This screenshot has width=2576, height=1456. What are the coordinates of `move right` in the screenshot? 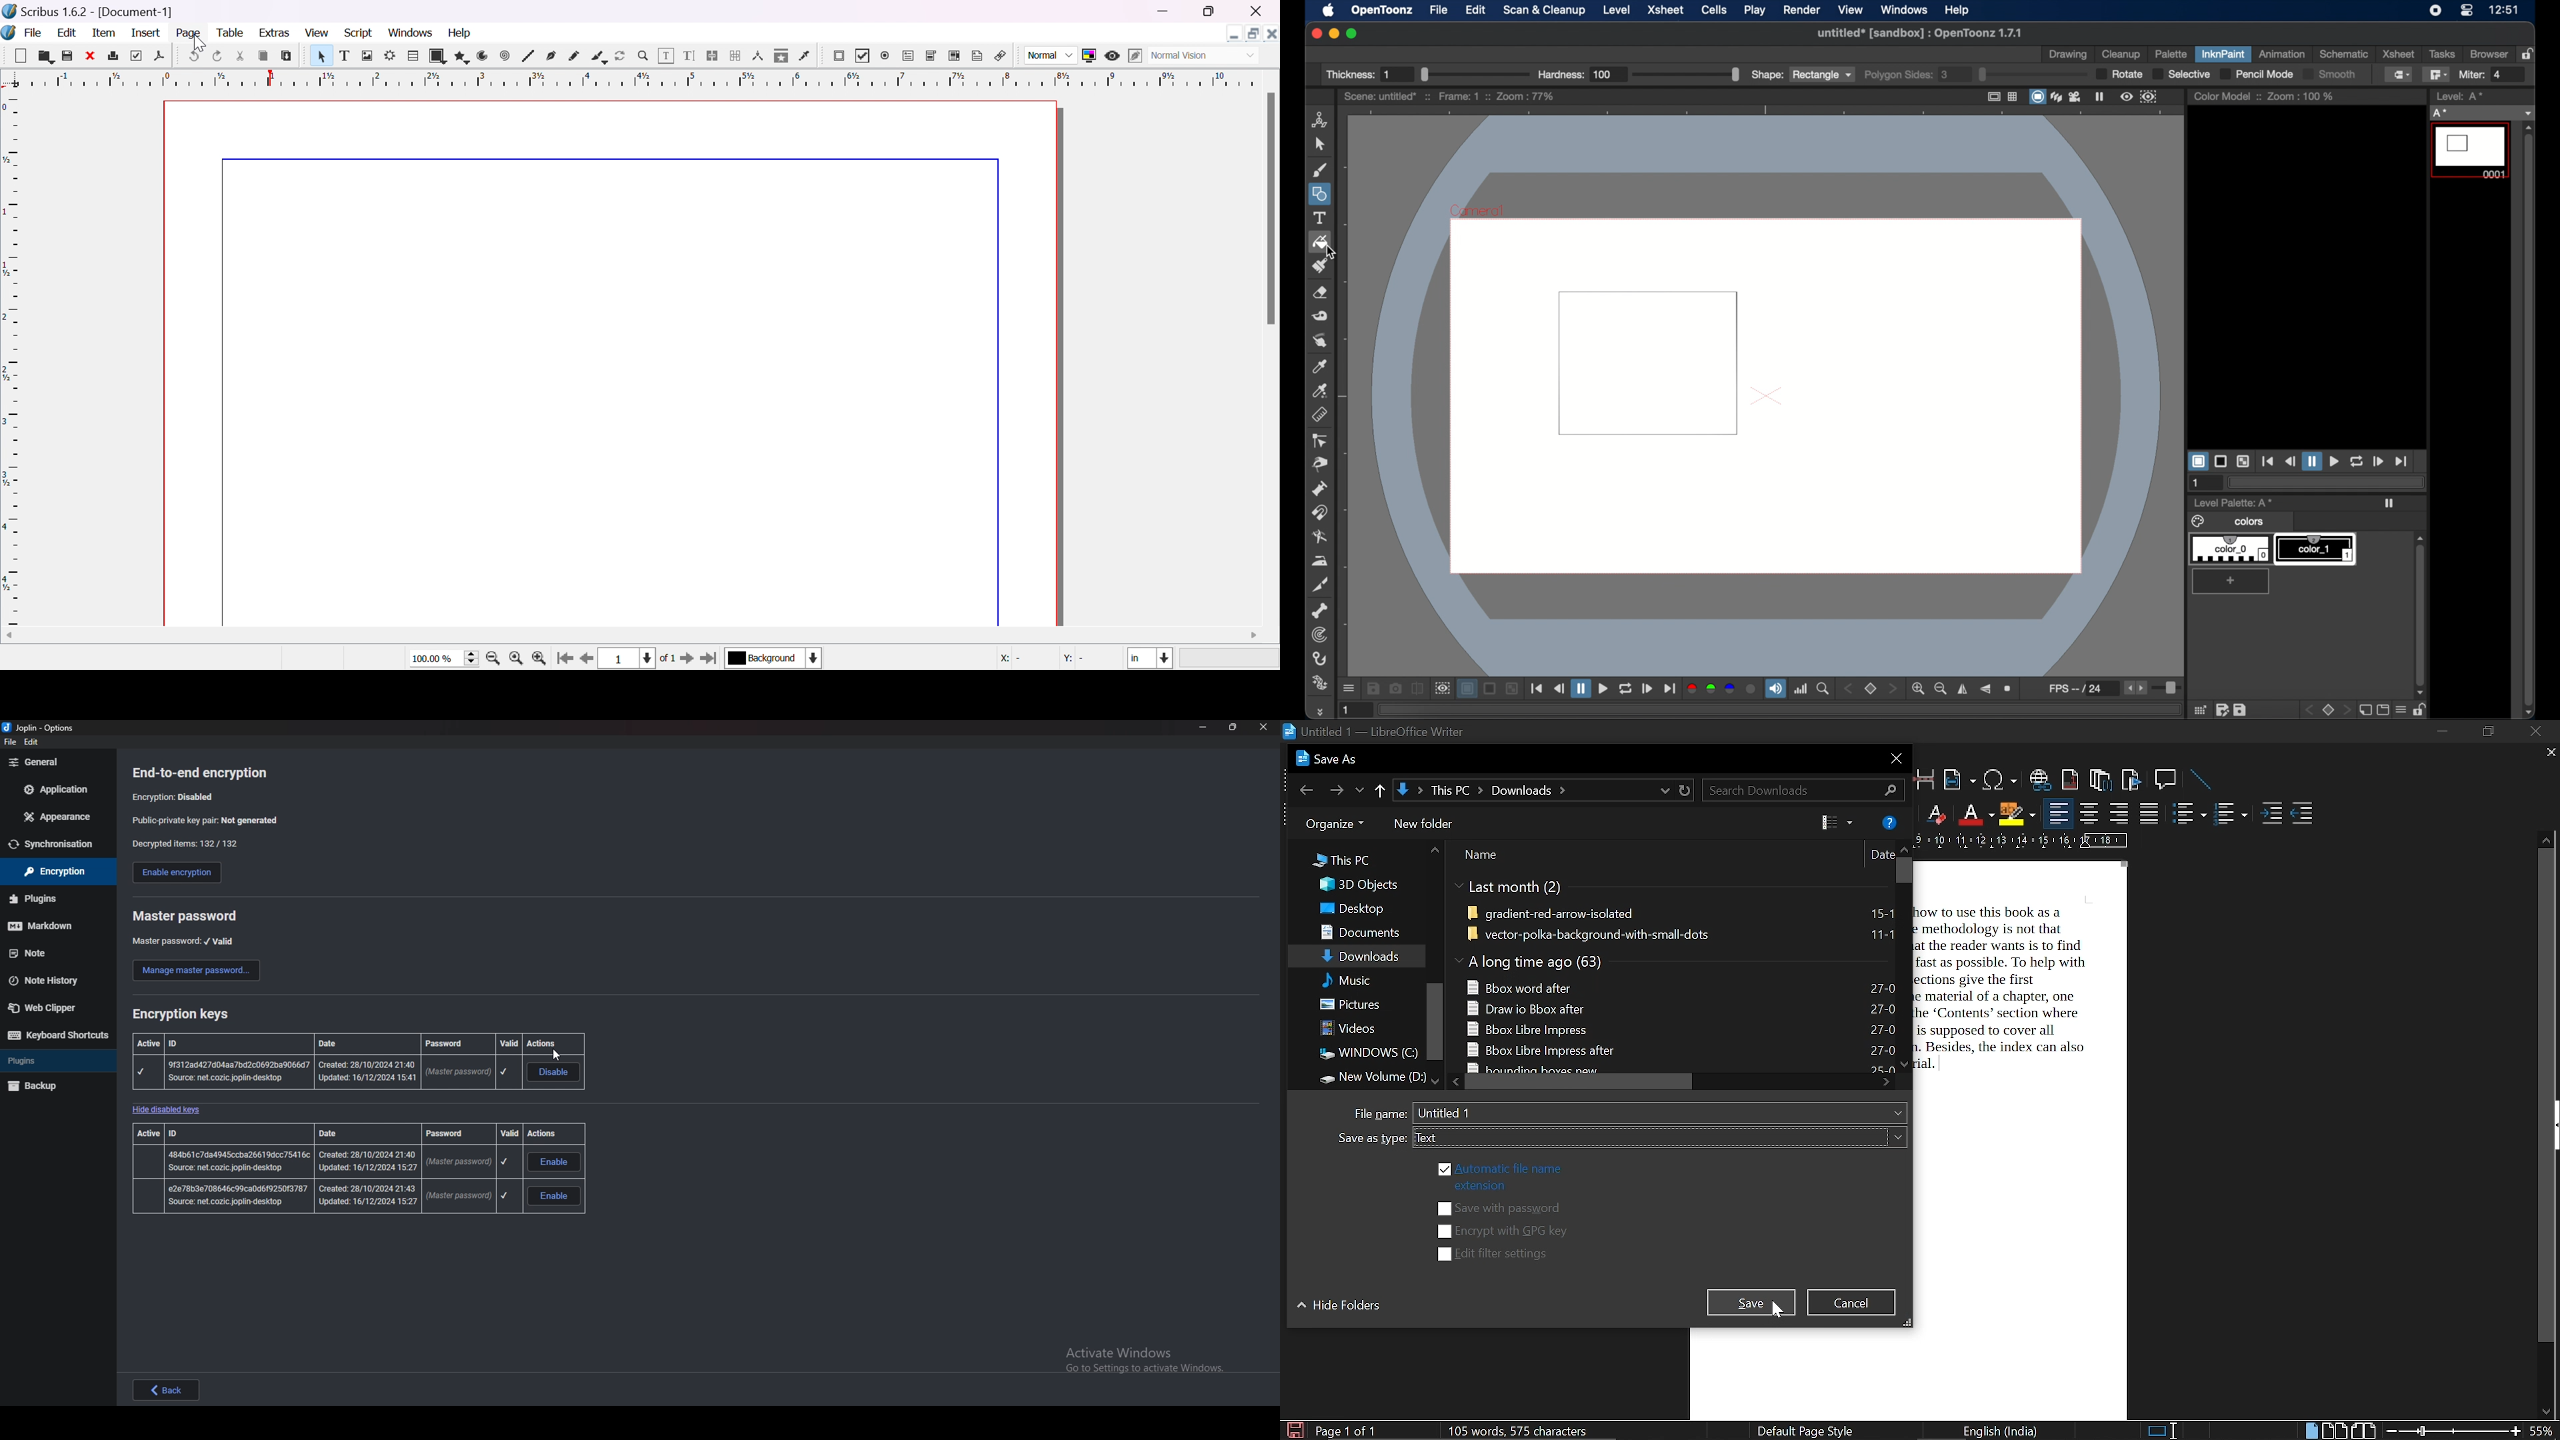 It's located at (1886, 1083).